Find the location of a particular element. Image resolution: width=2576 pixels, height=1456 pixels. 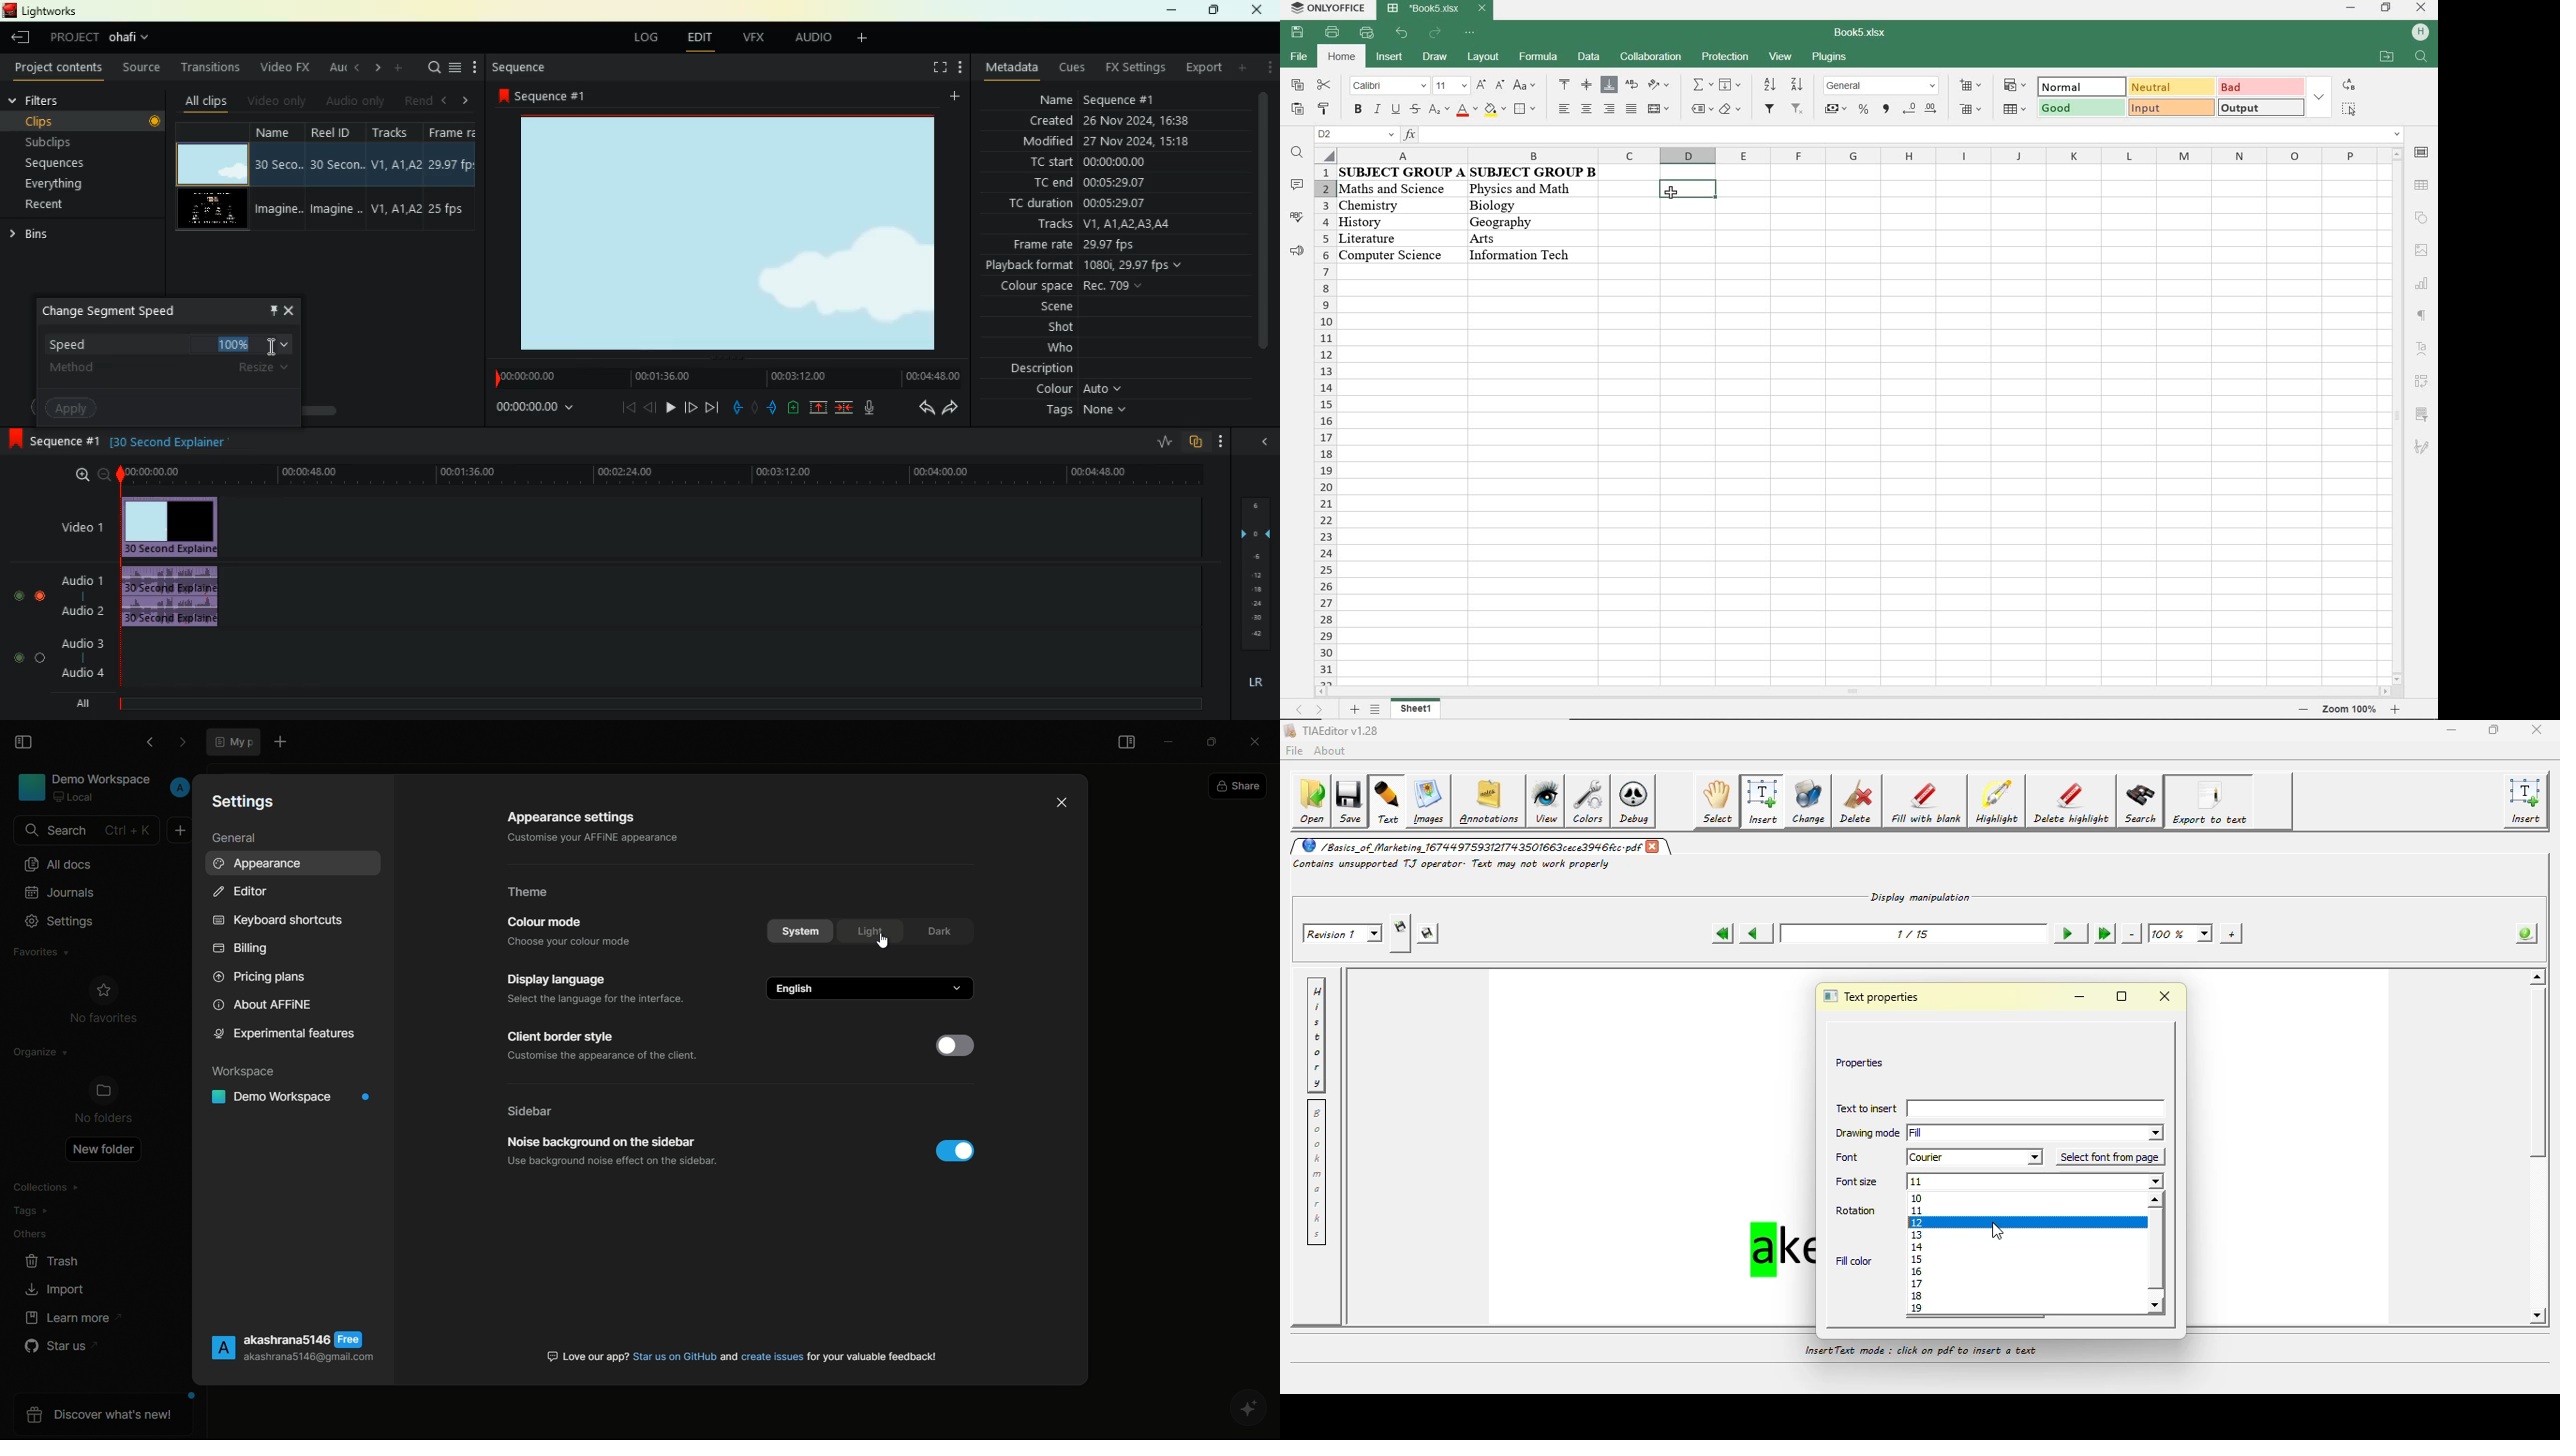

dark is located at coordinates (939, 931).